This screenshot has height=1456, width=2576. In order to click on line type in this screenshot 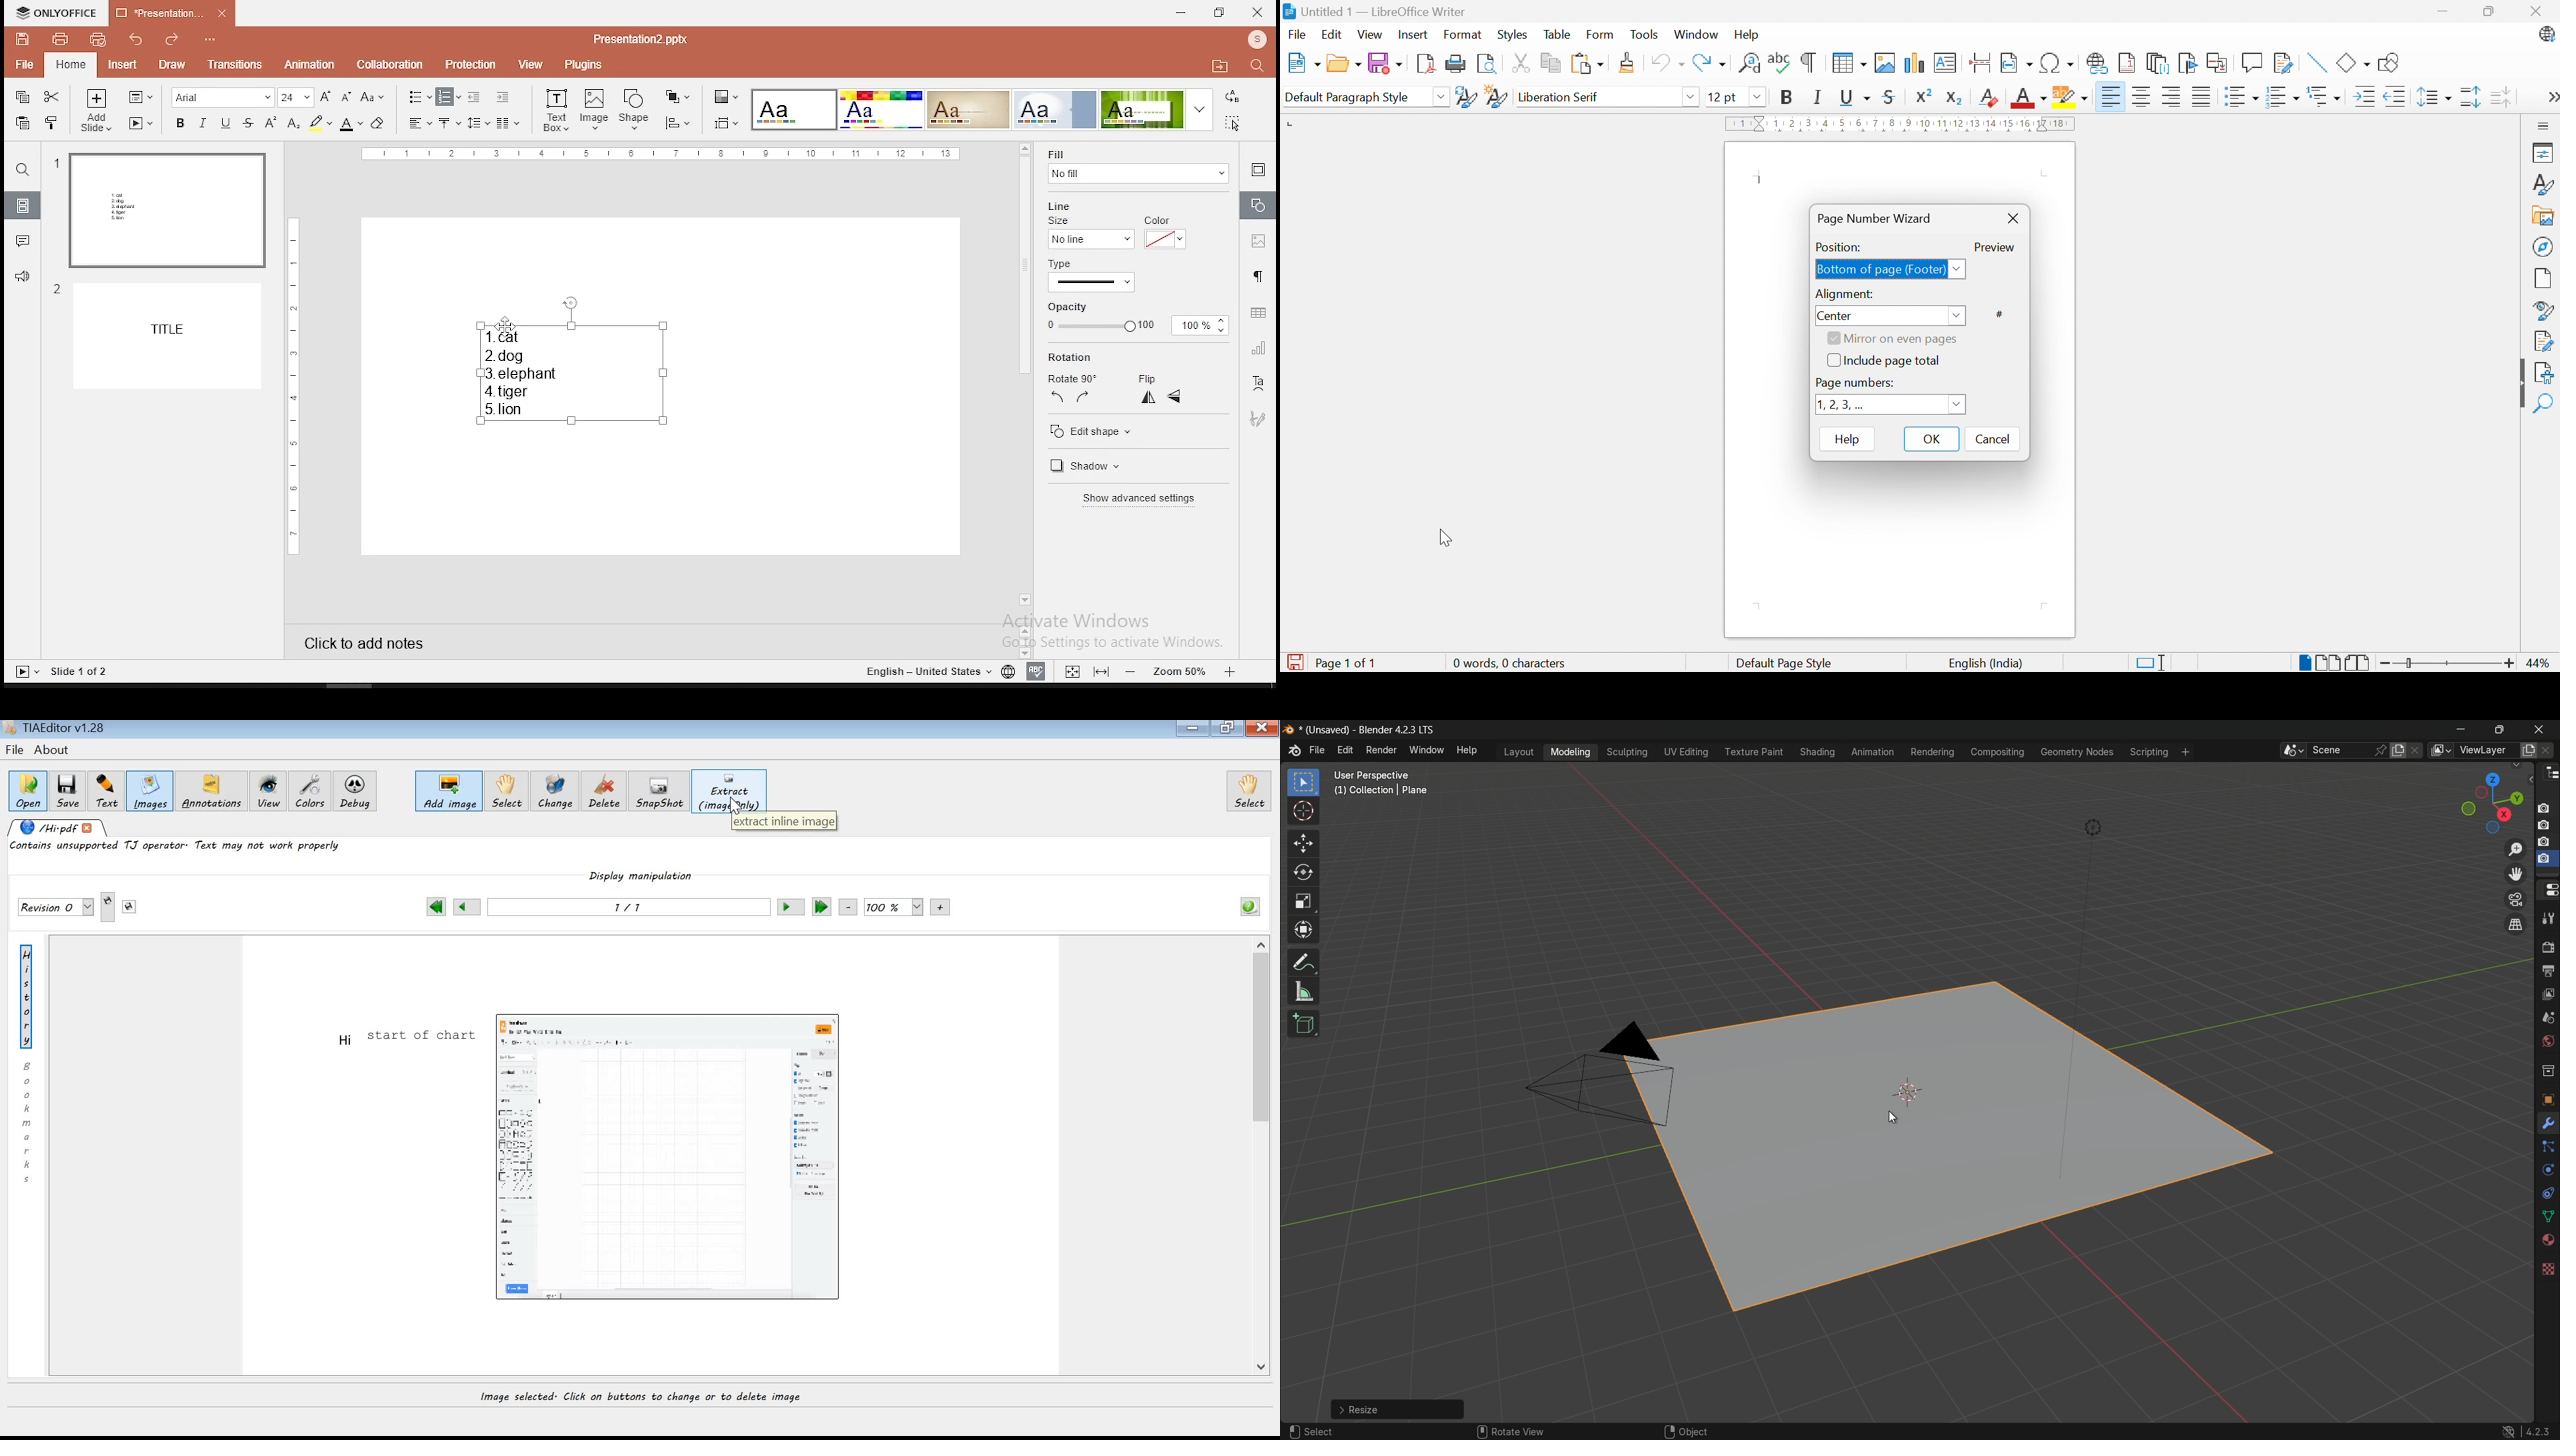, I will do `click(1092, 282)`.